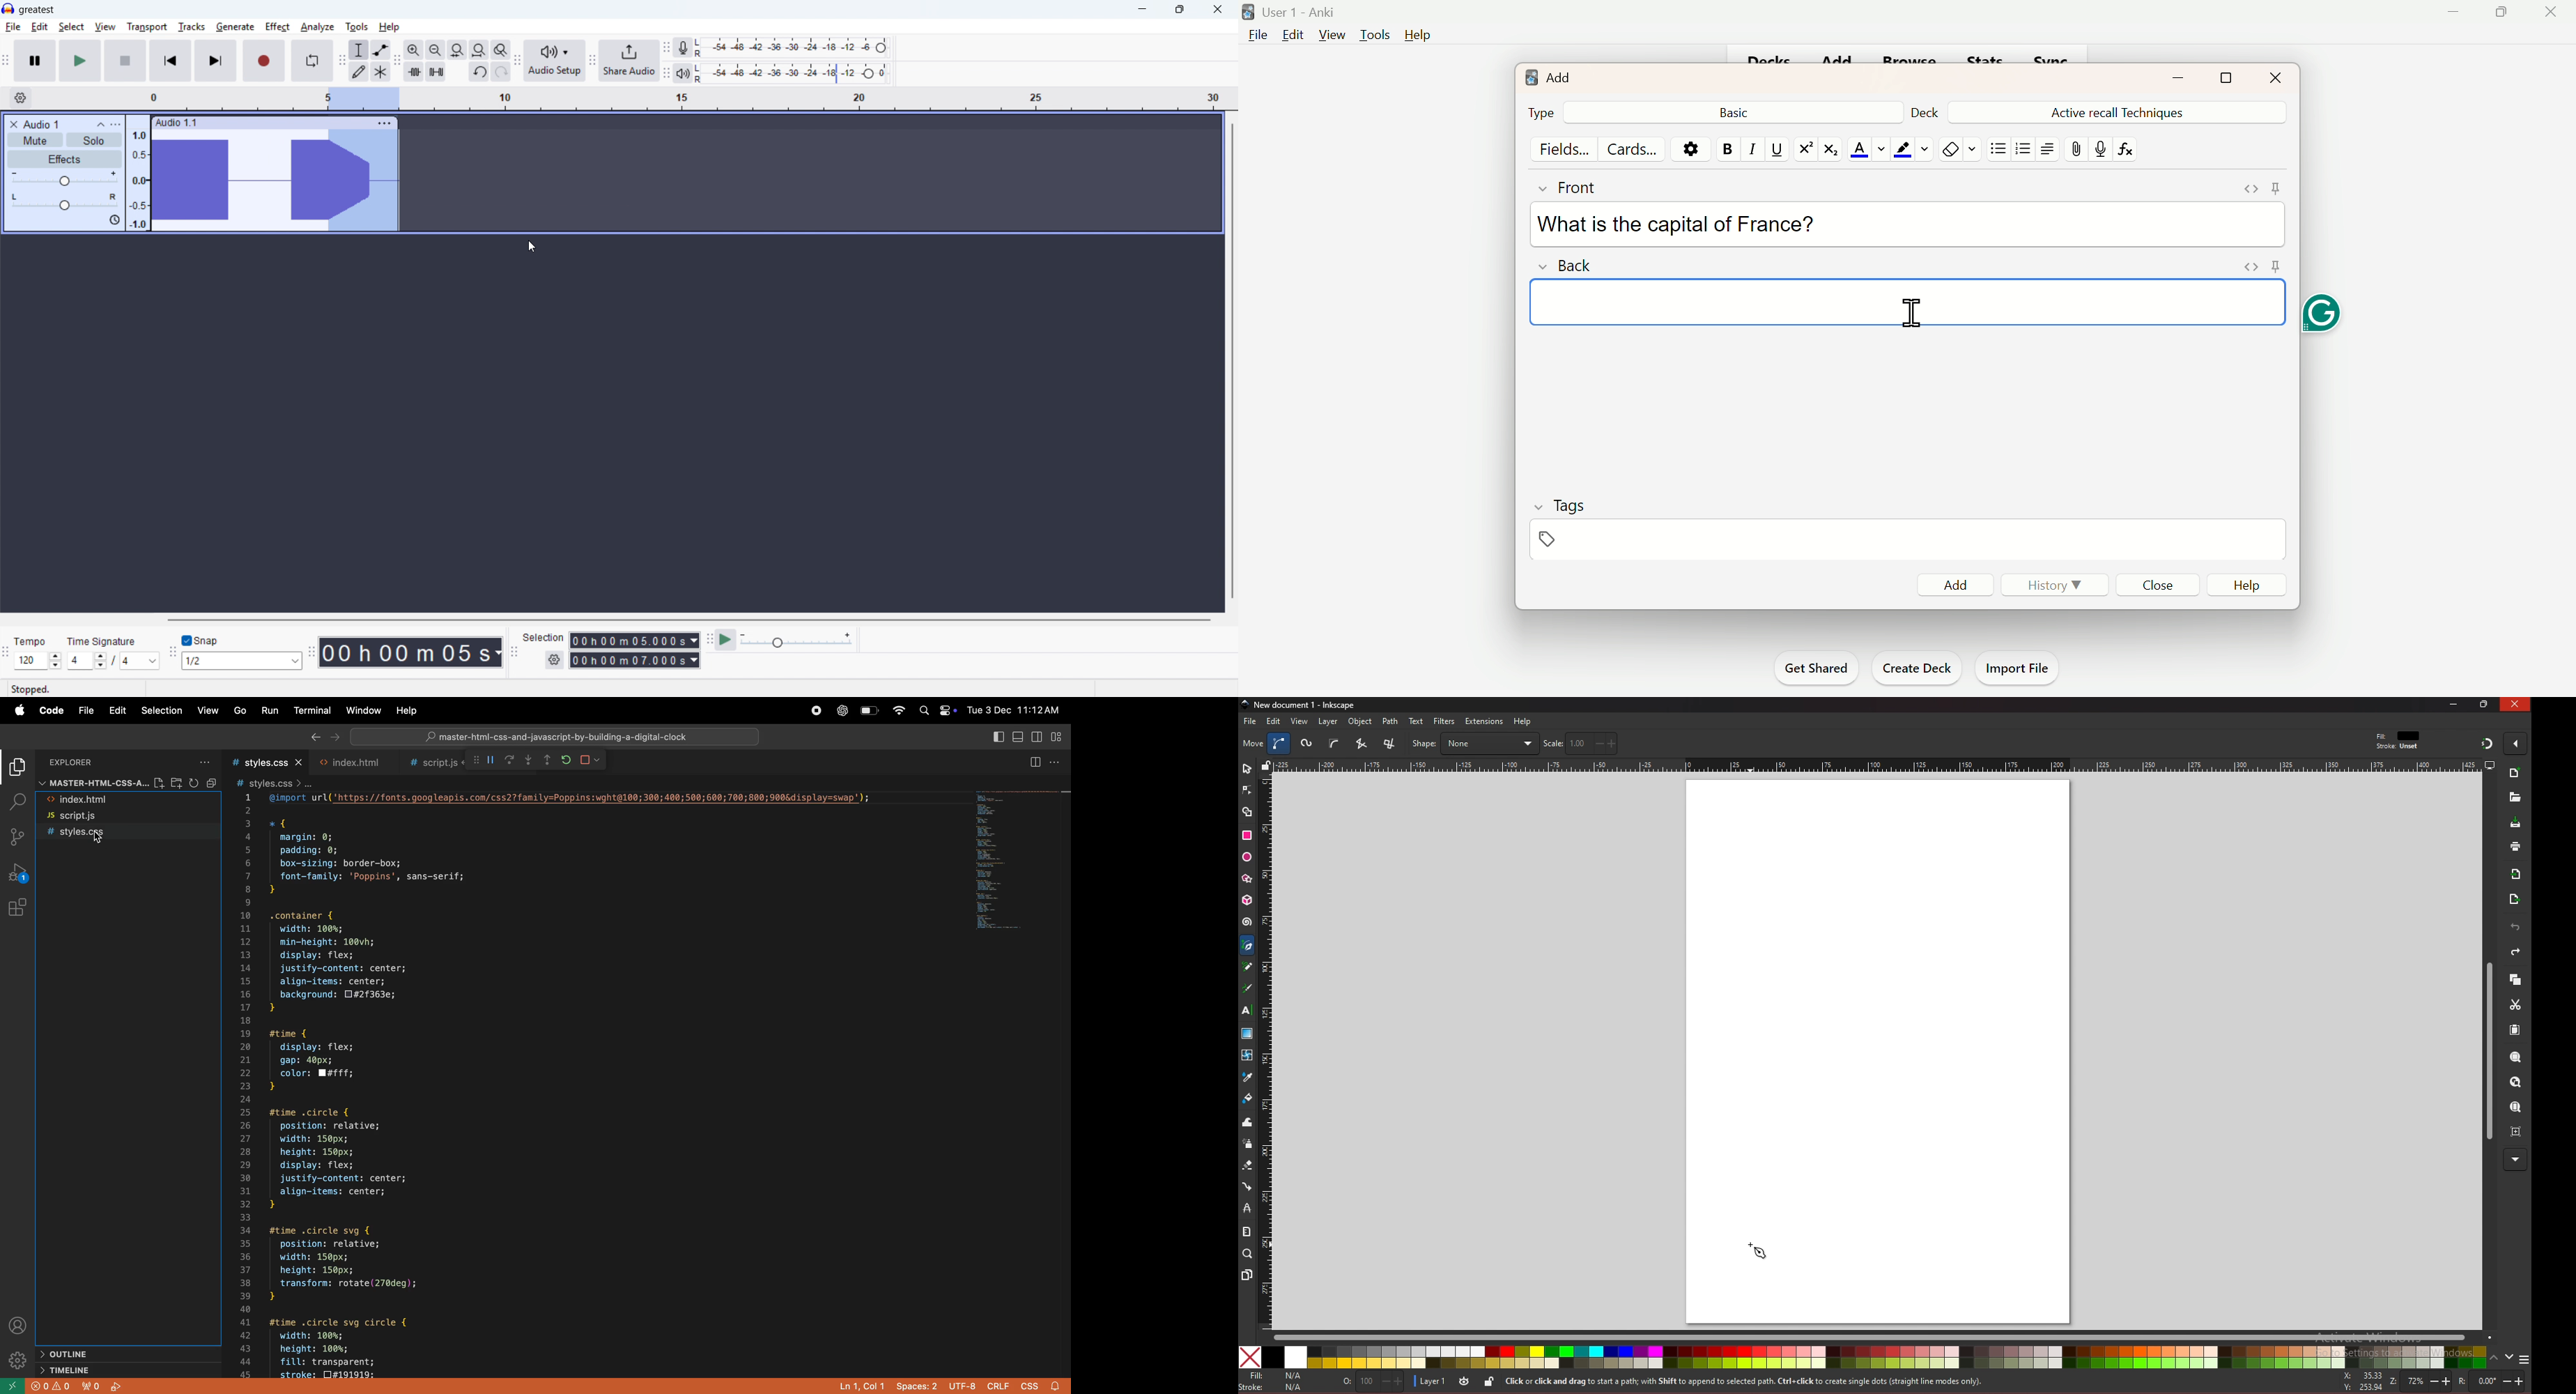 The width and height of the screenshot is (2576, 1400). Describe the element at coordinates (1329, 36) in the screenshot. I see `View` at that location.